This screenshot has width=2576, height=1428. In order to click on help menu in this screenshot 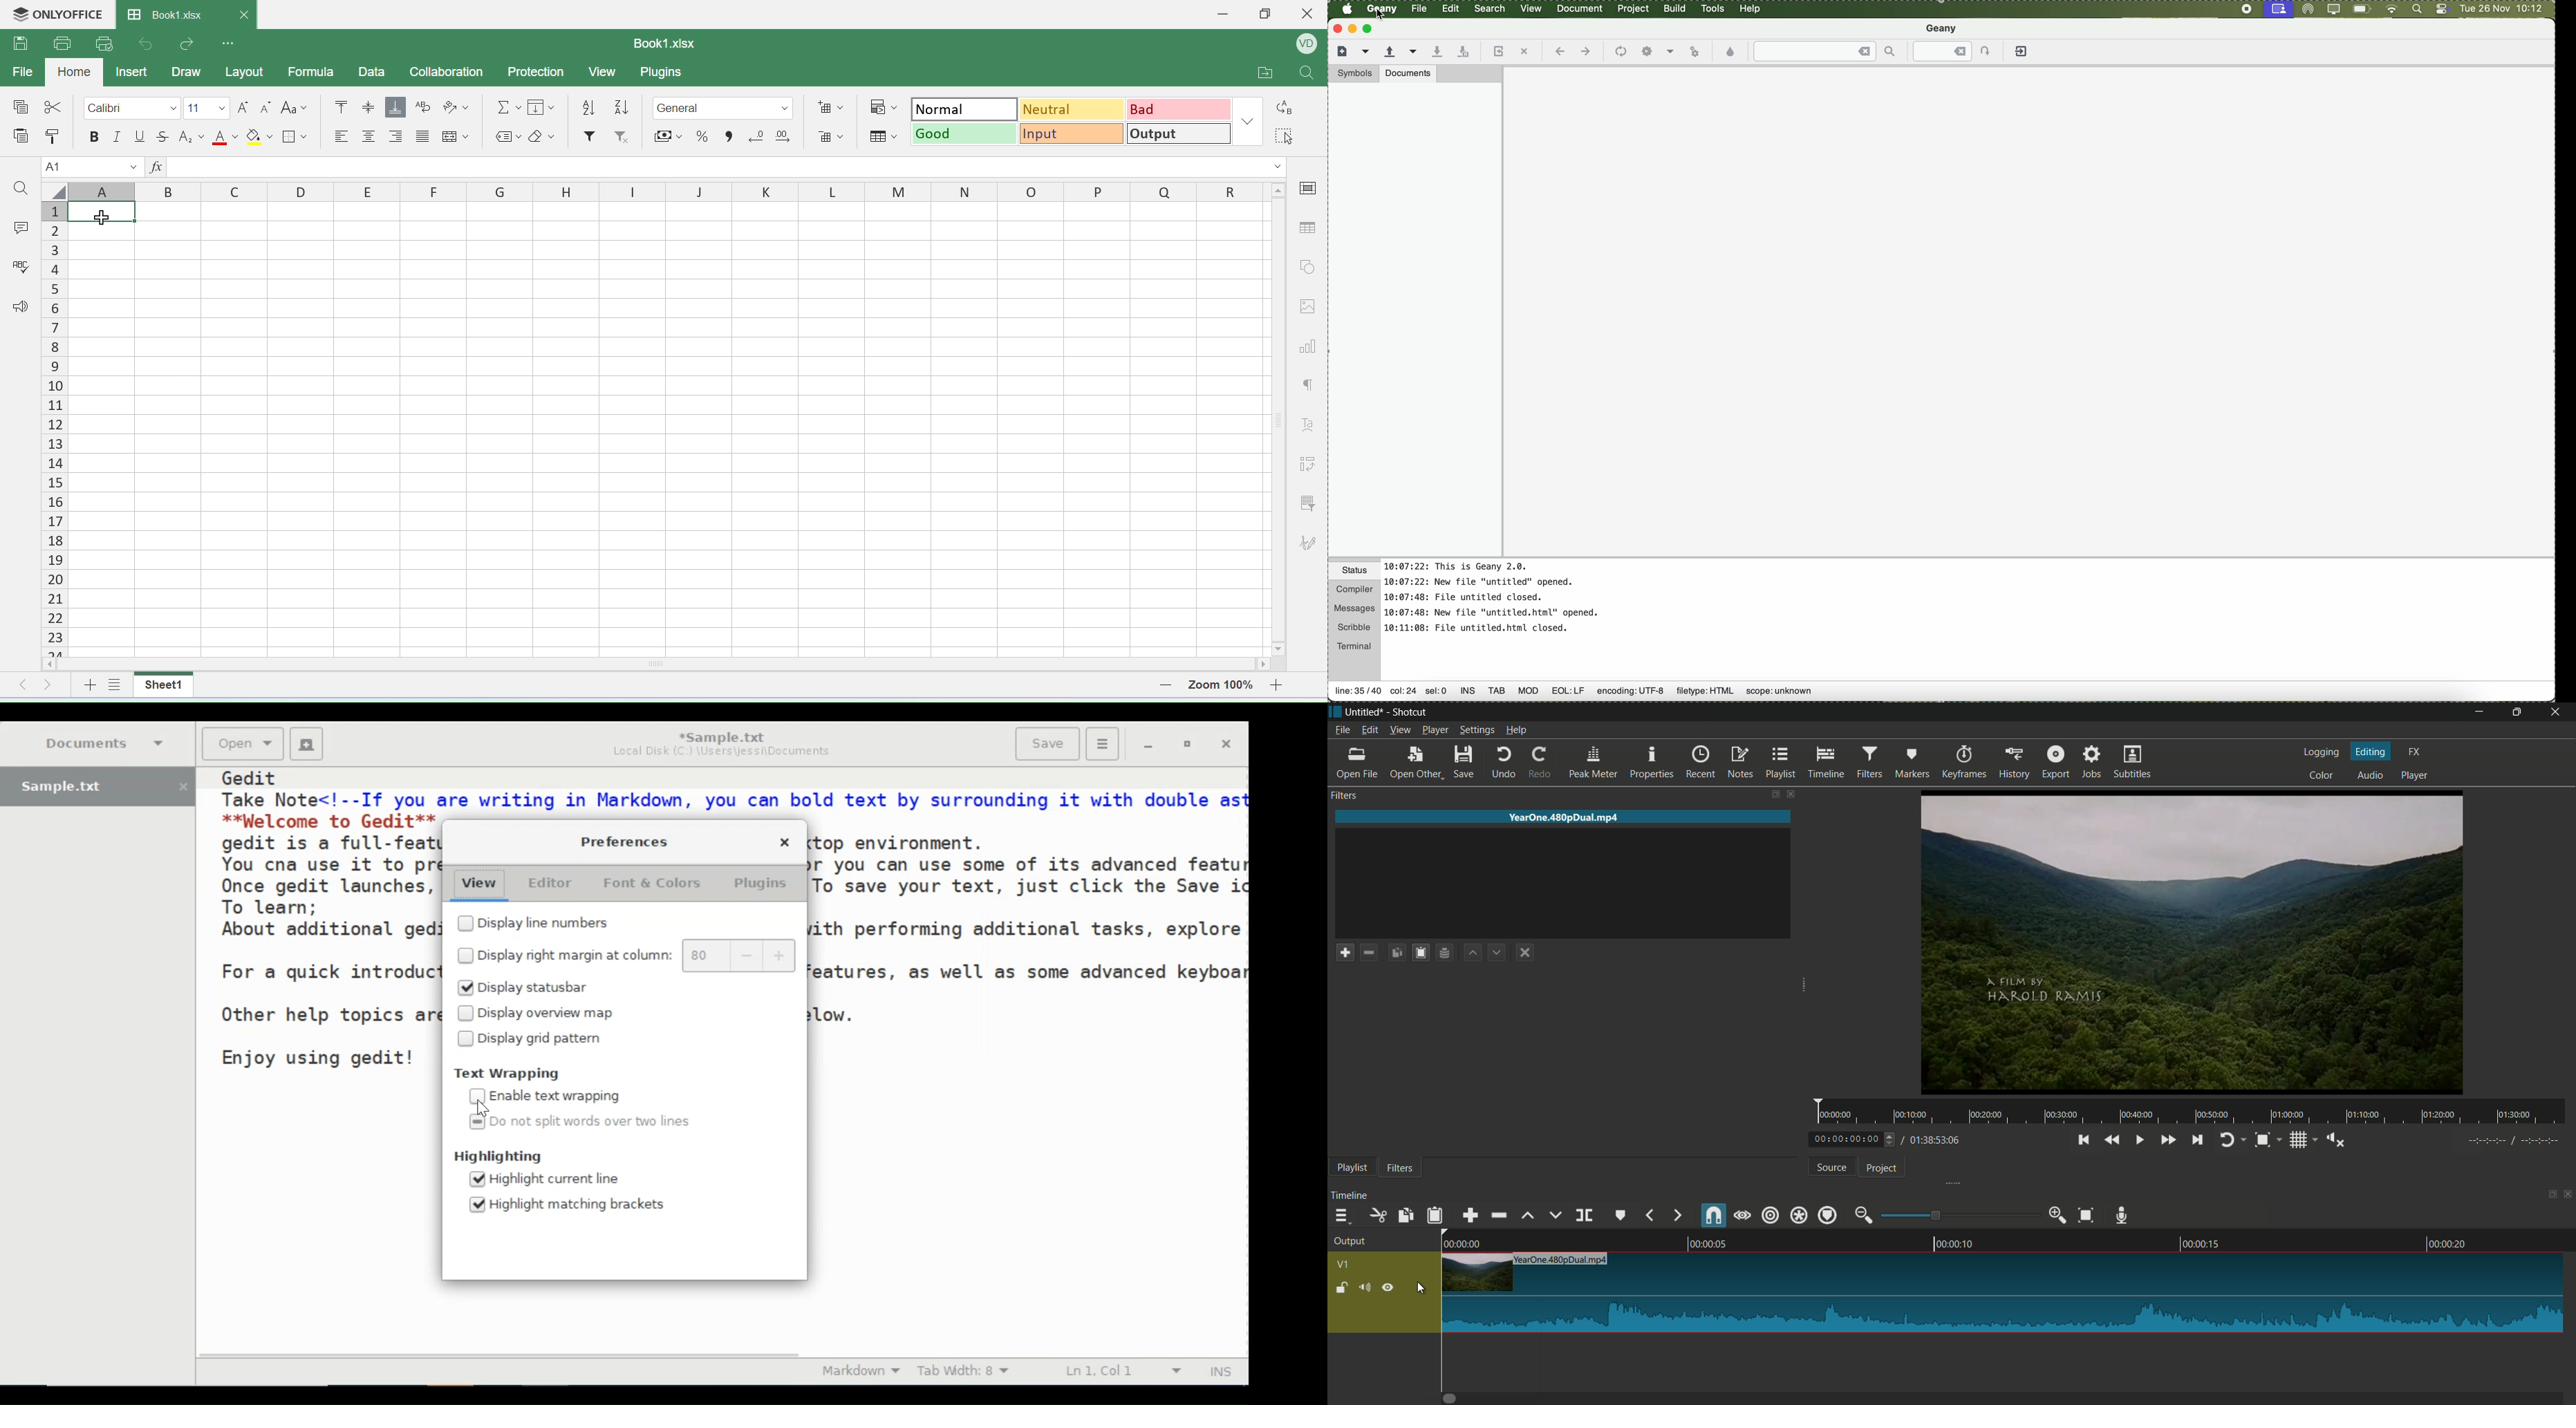, I will do `click(1516, 730)`.